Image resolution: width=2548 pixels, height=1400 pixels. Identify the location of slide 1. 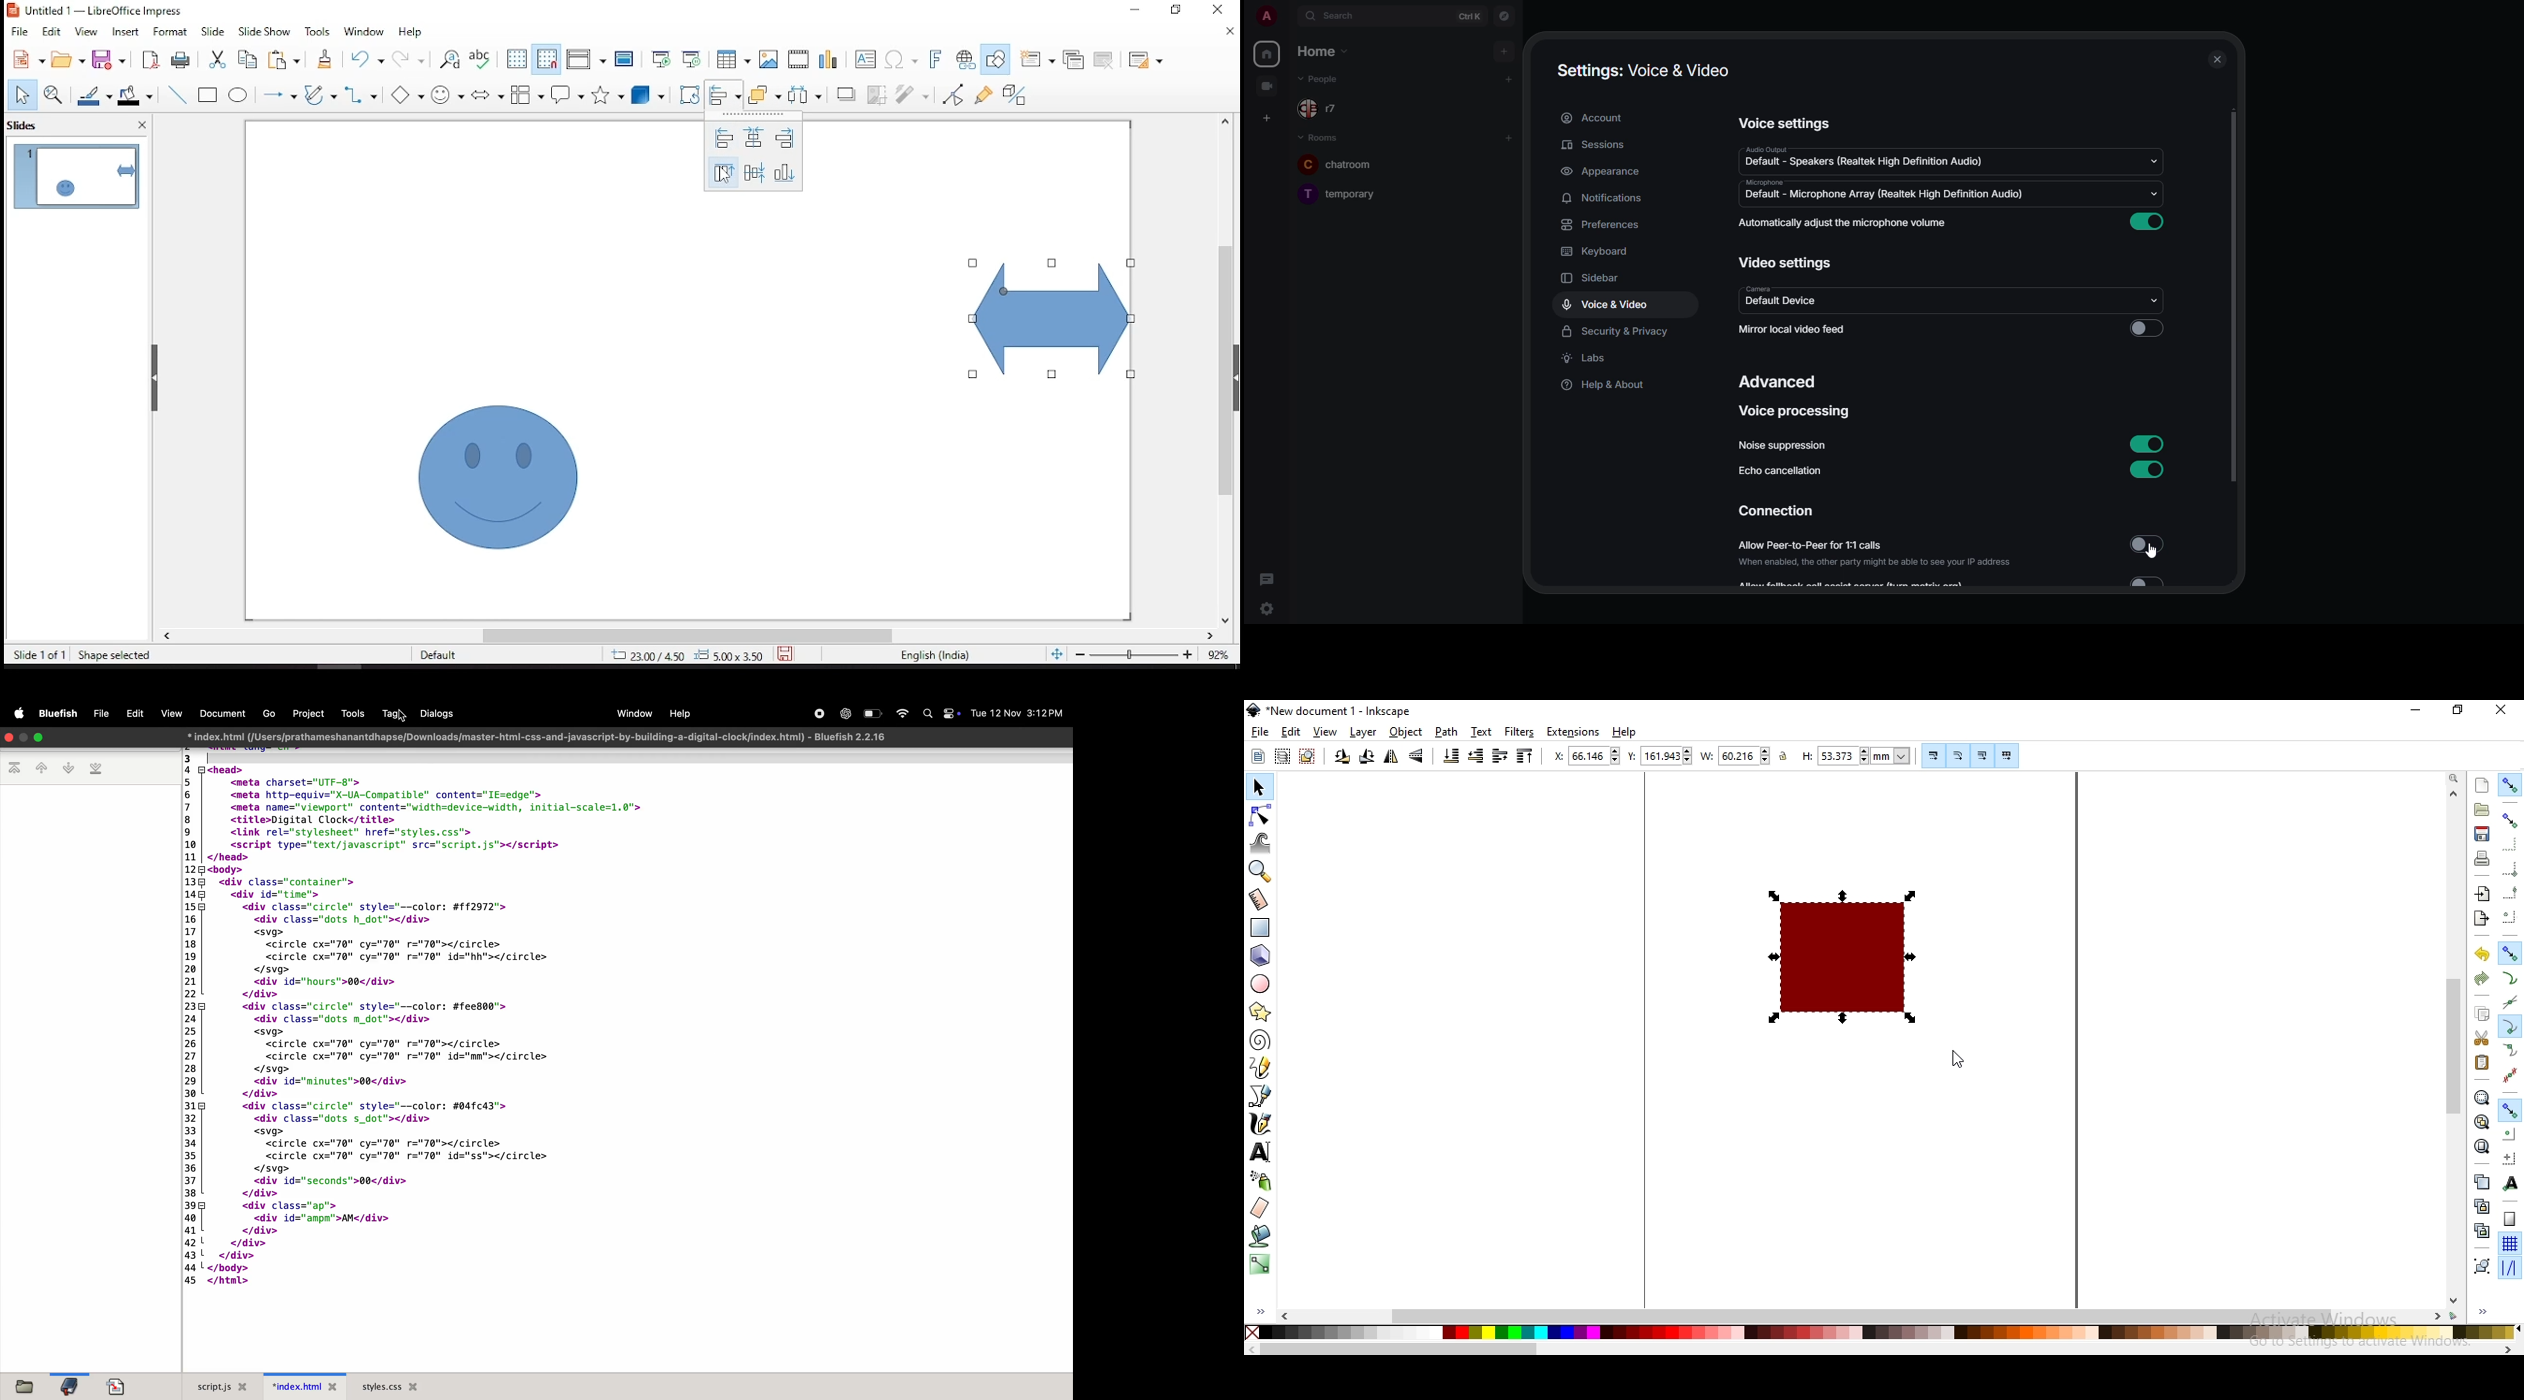
(76, 176).